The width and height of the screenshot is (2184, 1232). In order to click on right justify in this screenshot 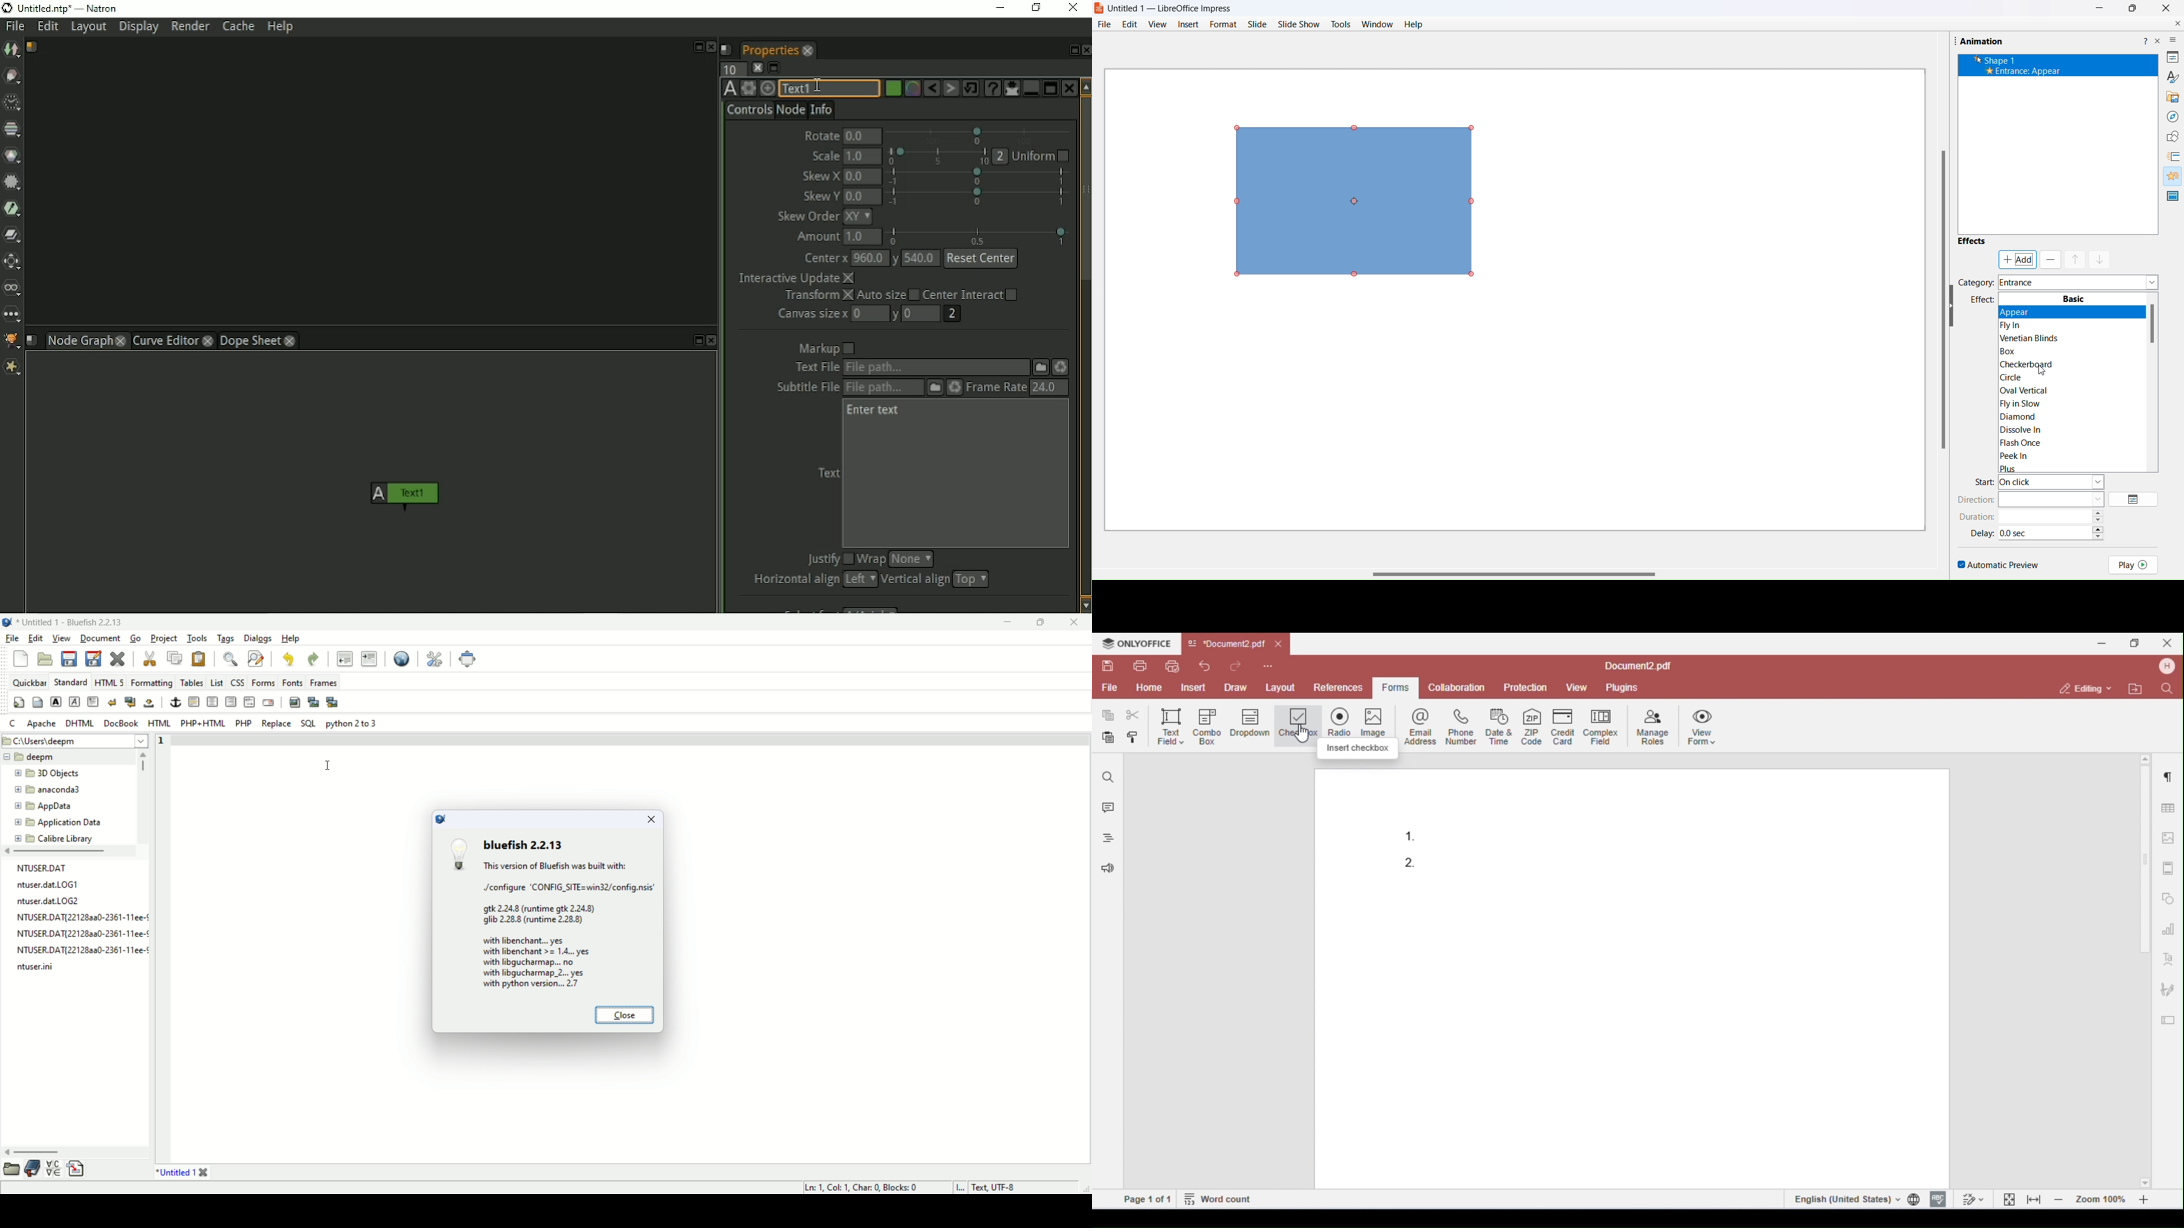, I will do `click(230, 701)`.